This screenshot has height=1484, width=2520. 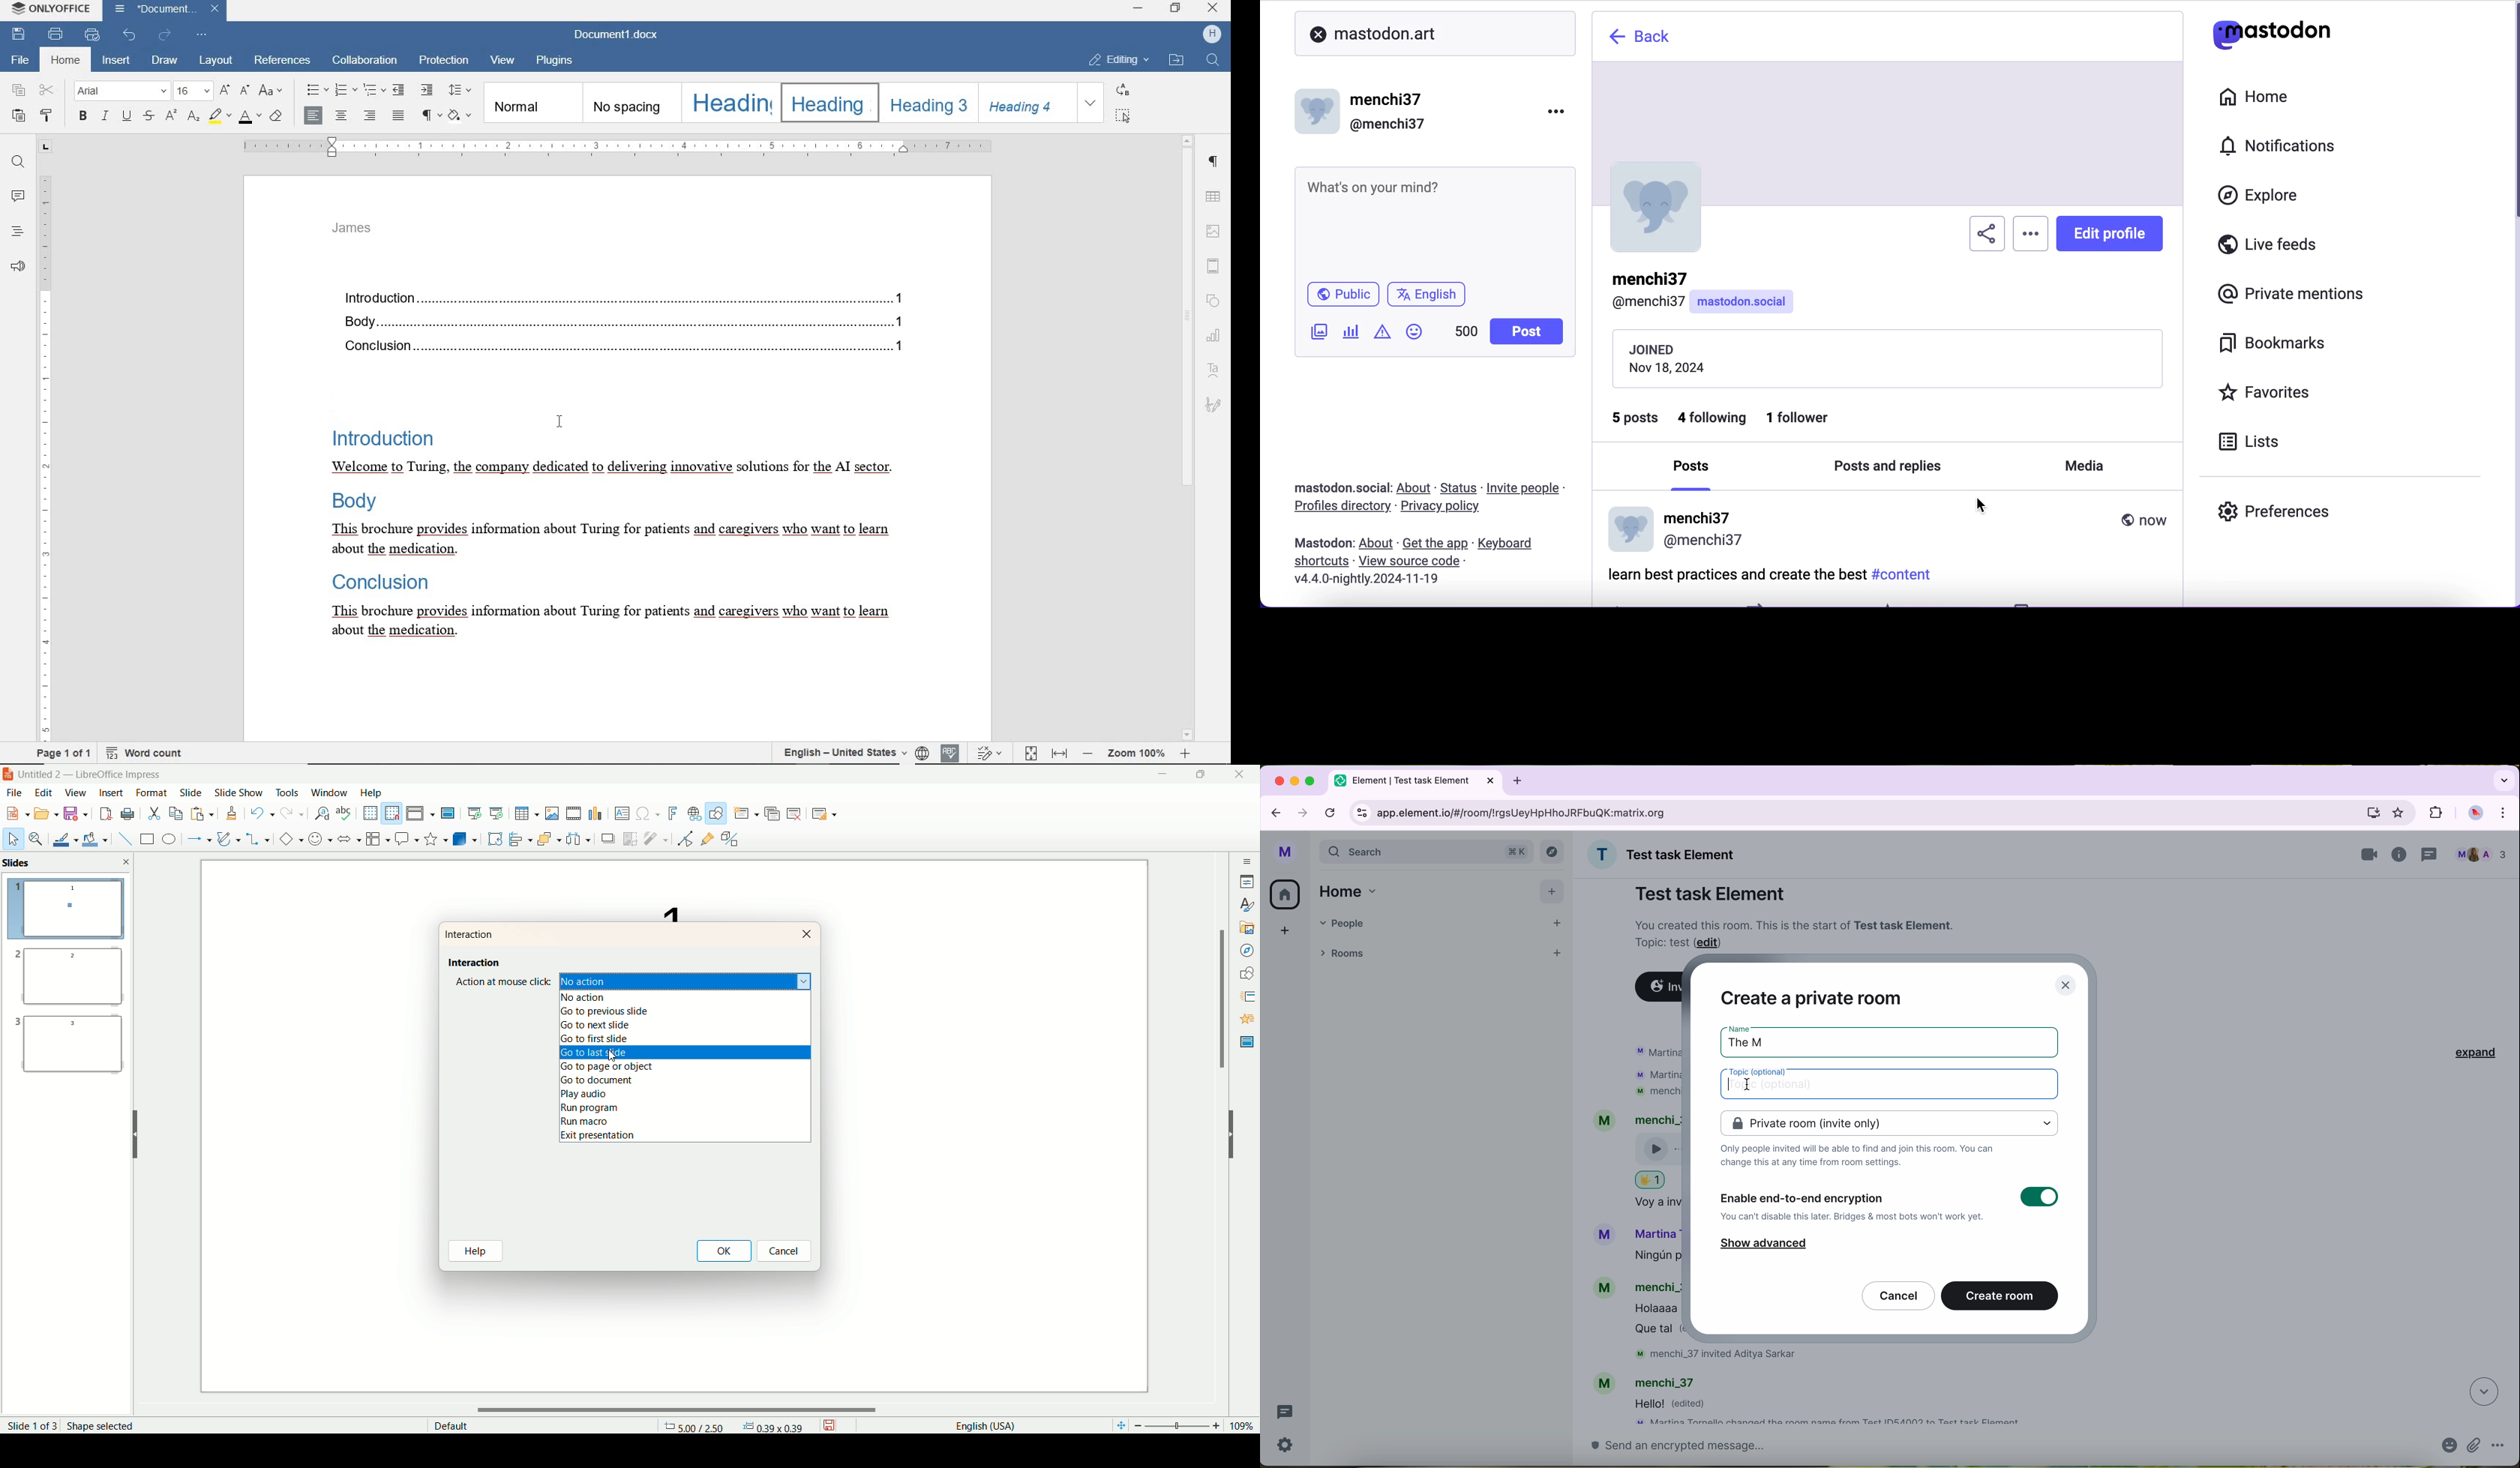 What do you see at coordinates (471, 935) in the screenshot?
I see `interaction` at bounding box center [471, 935].